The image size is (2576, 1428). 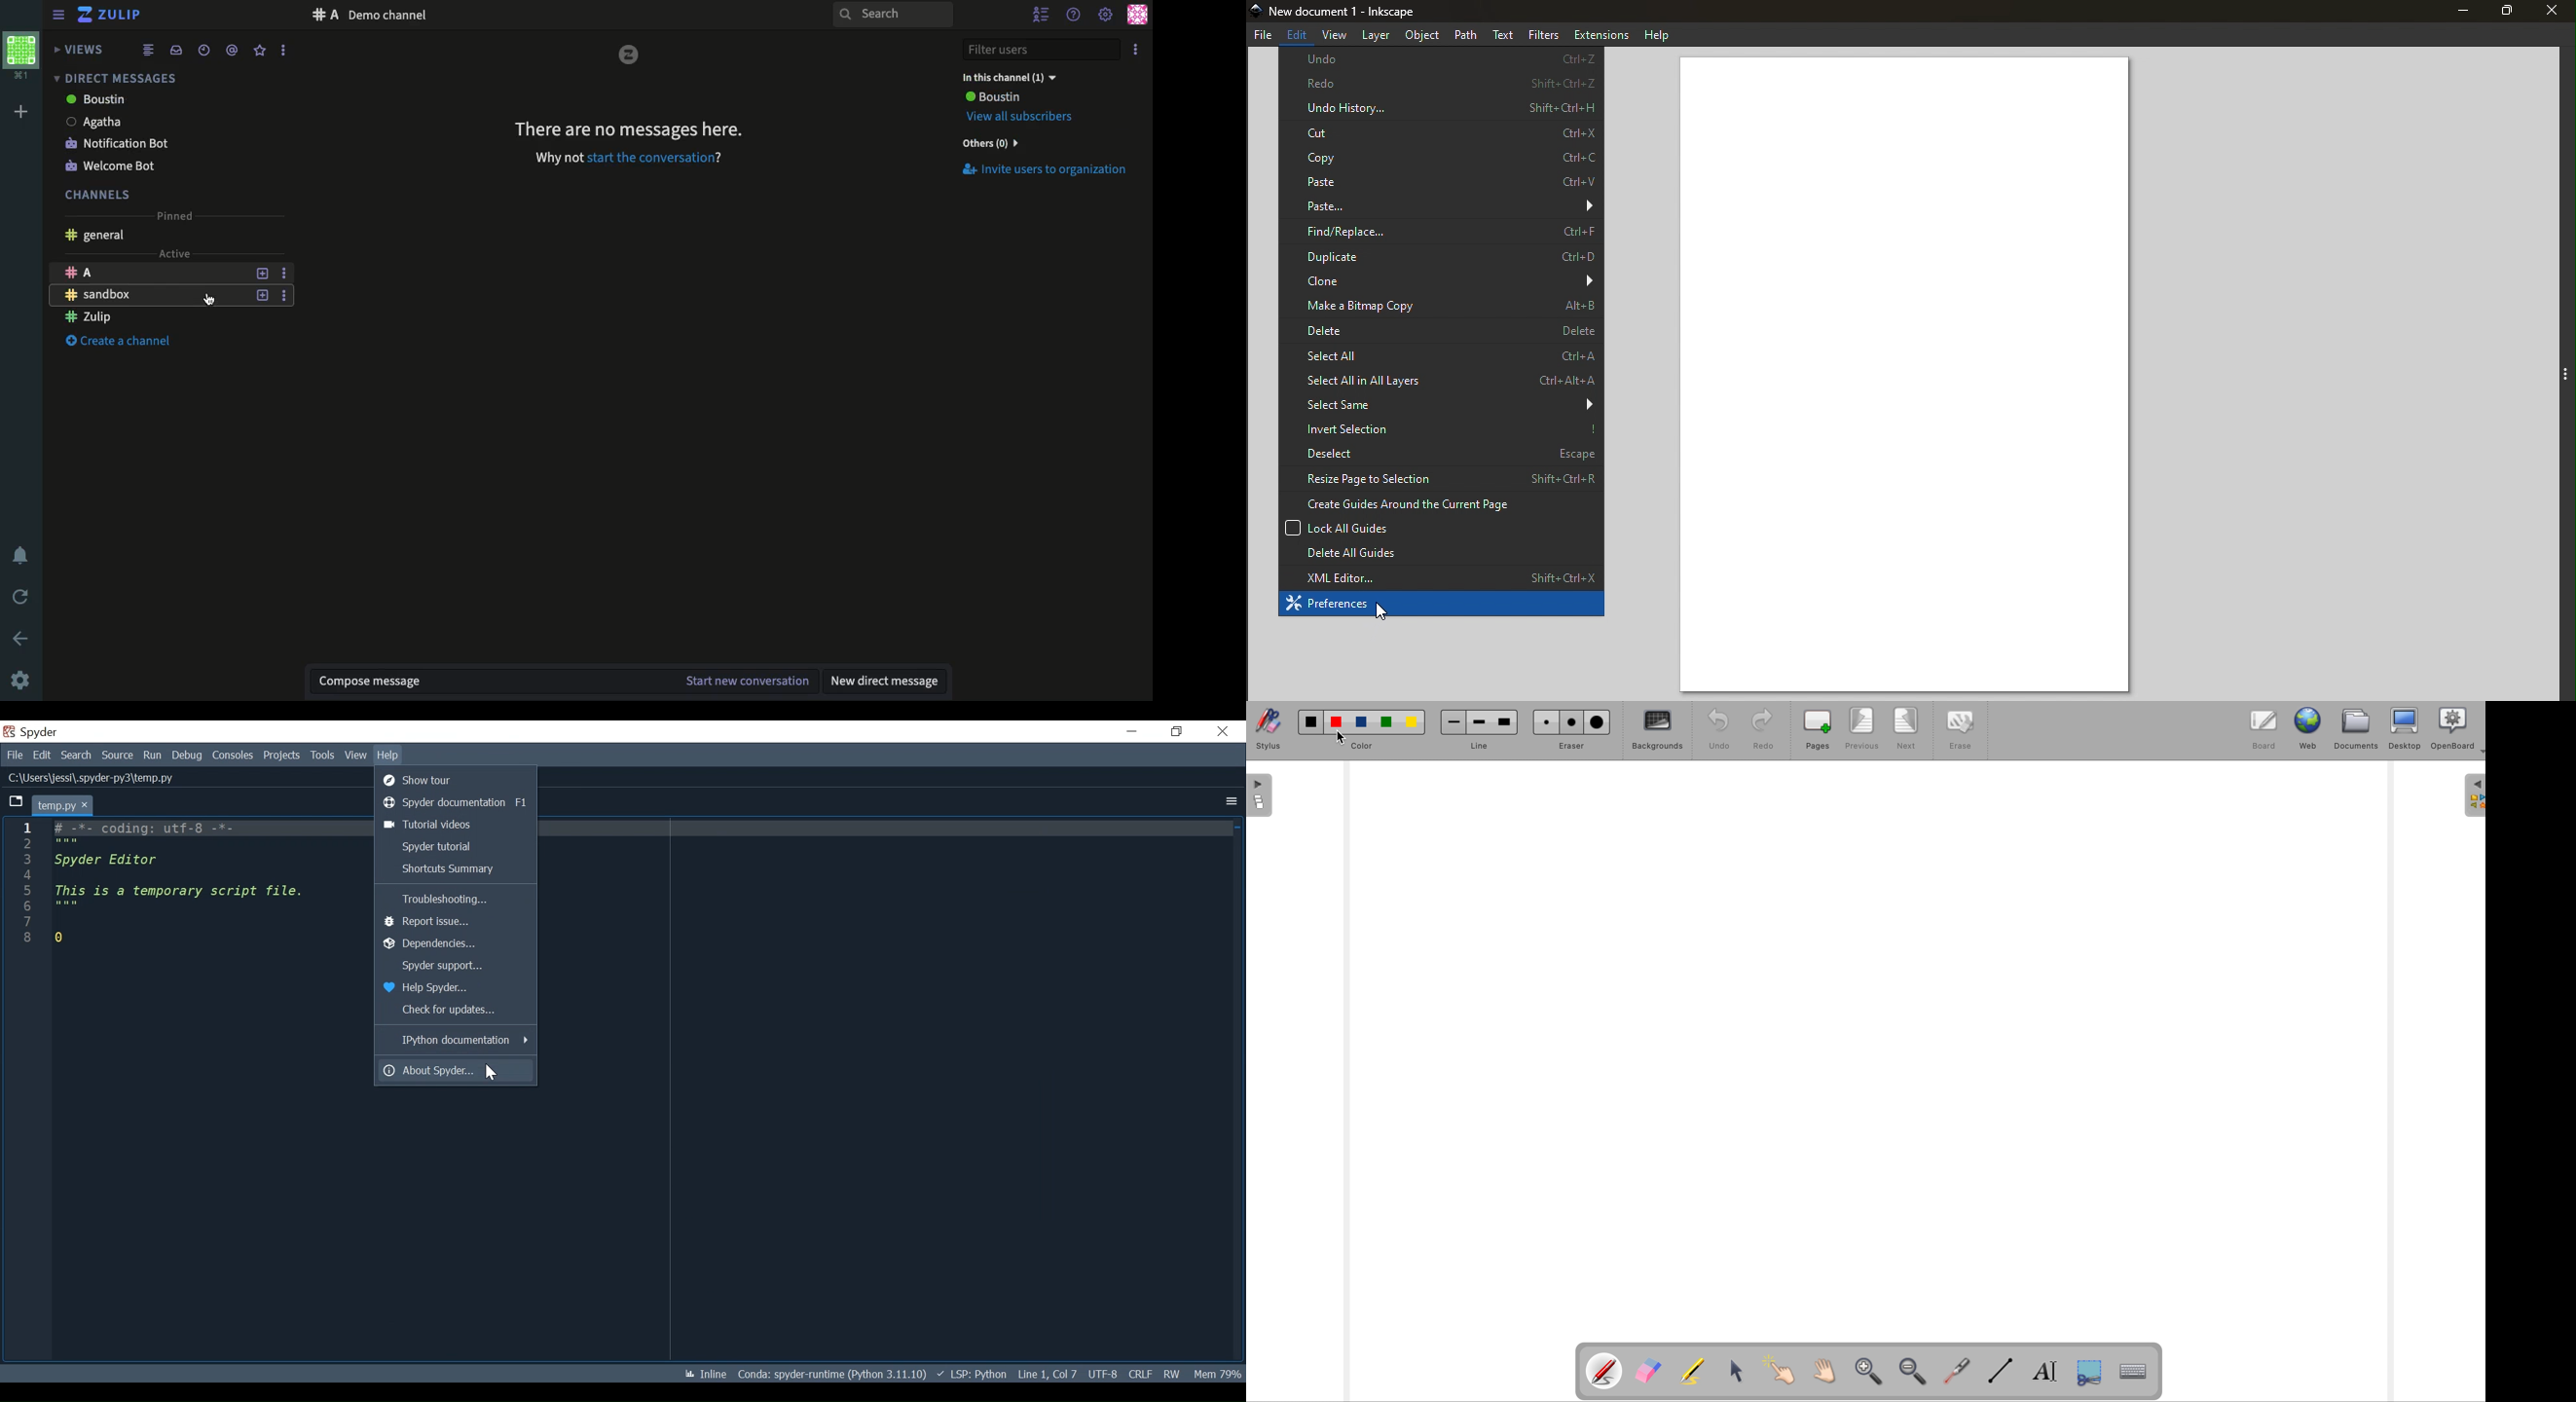 What do you see at coordinates (1047, 1372) in the screenshot?
I see `Line 1, Col 7` at bounding box center [1047, 1372].